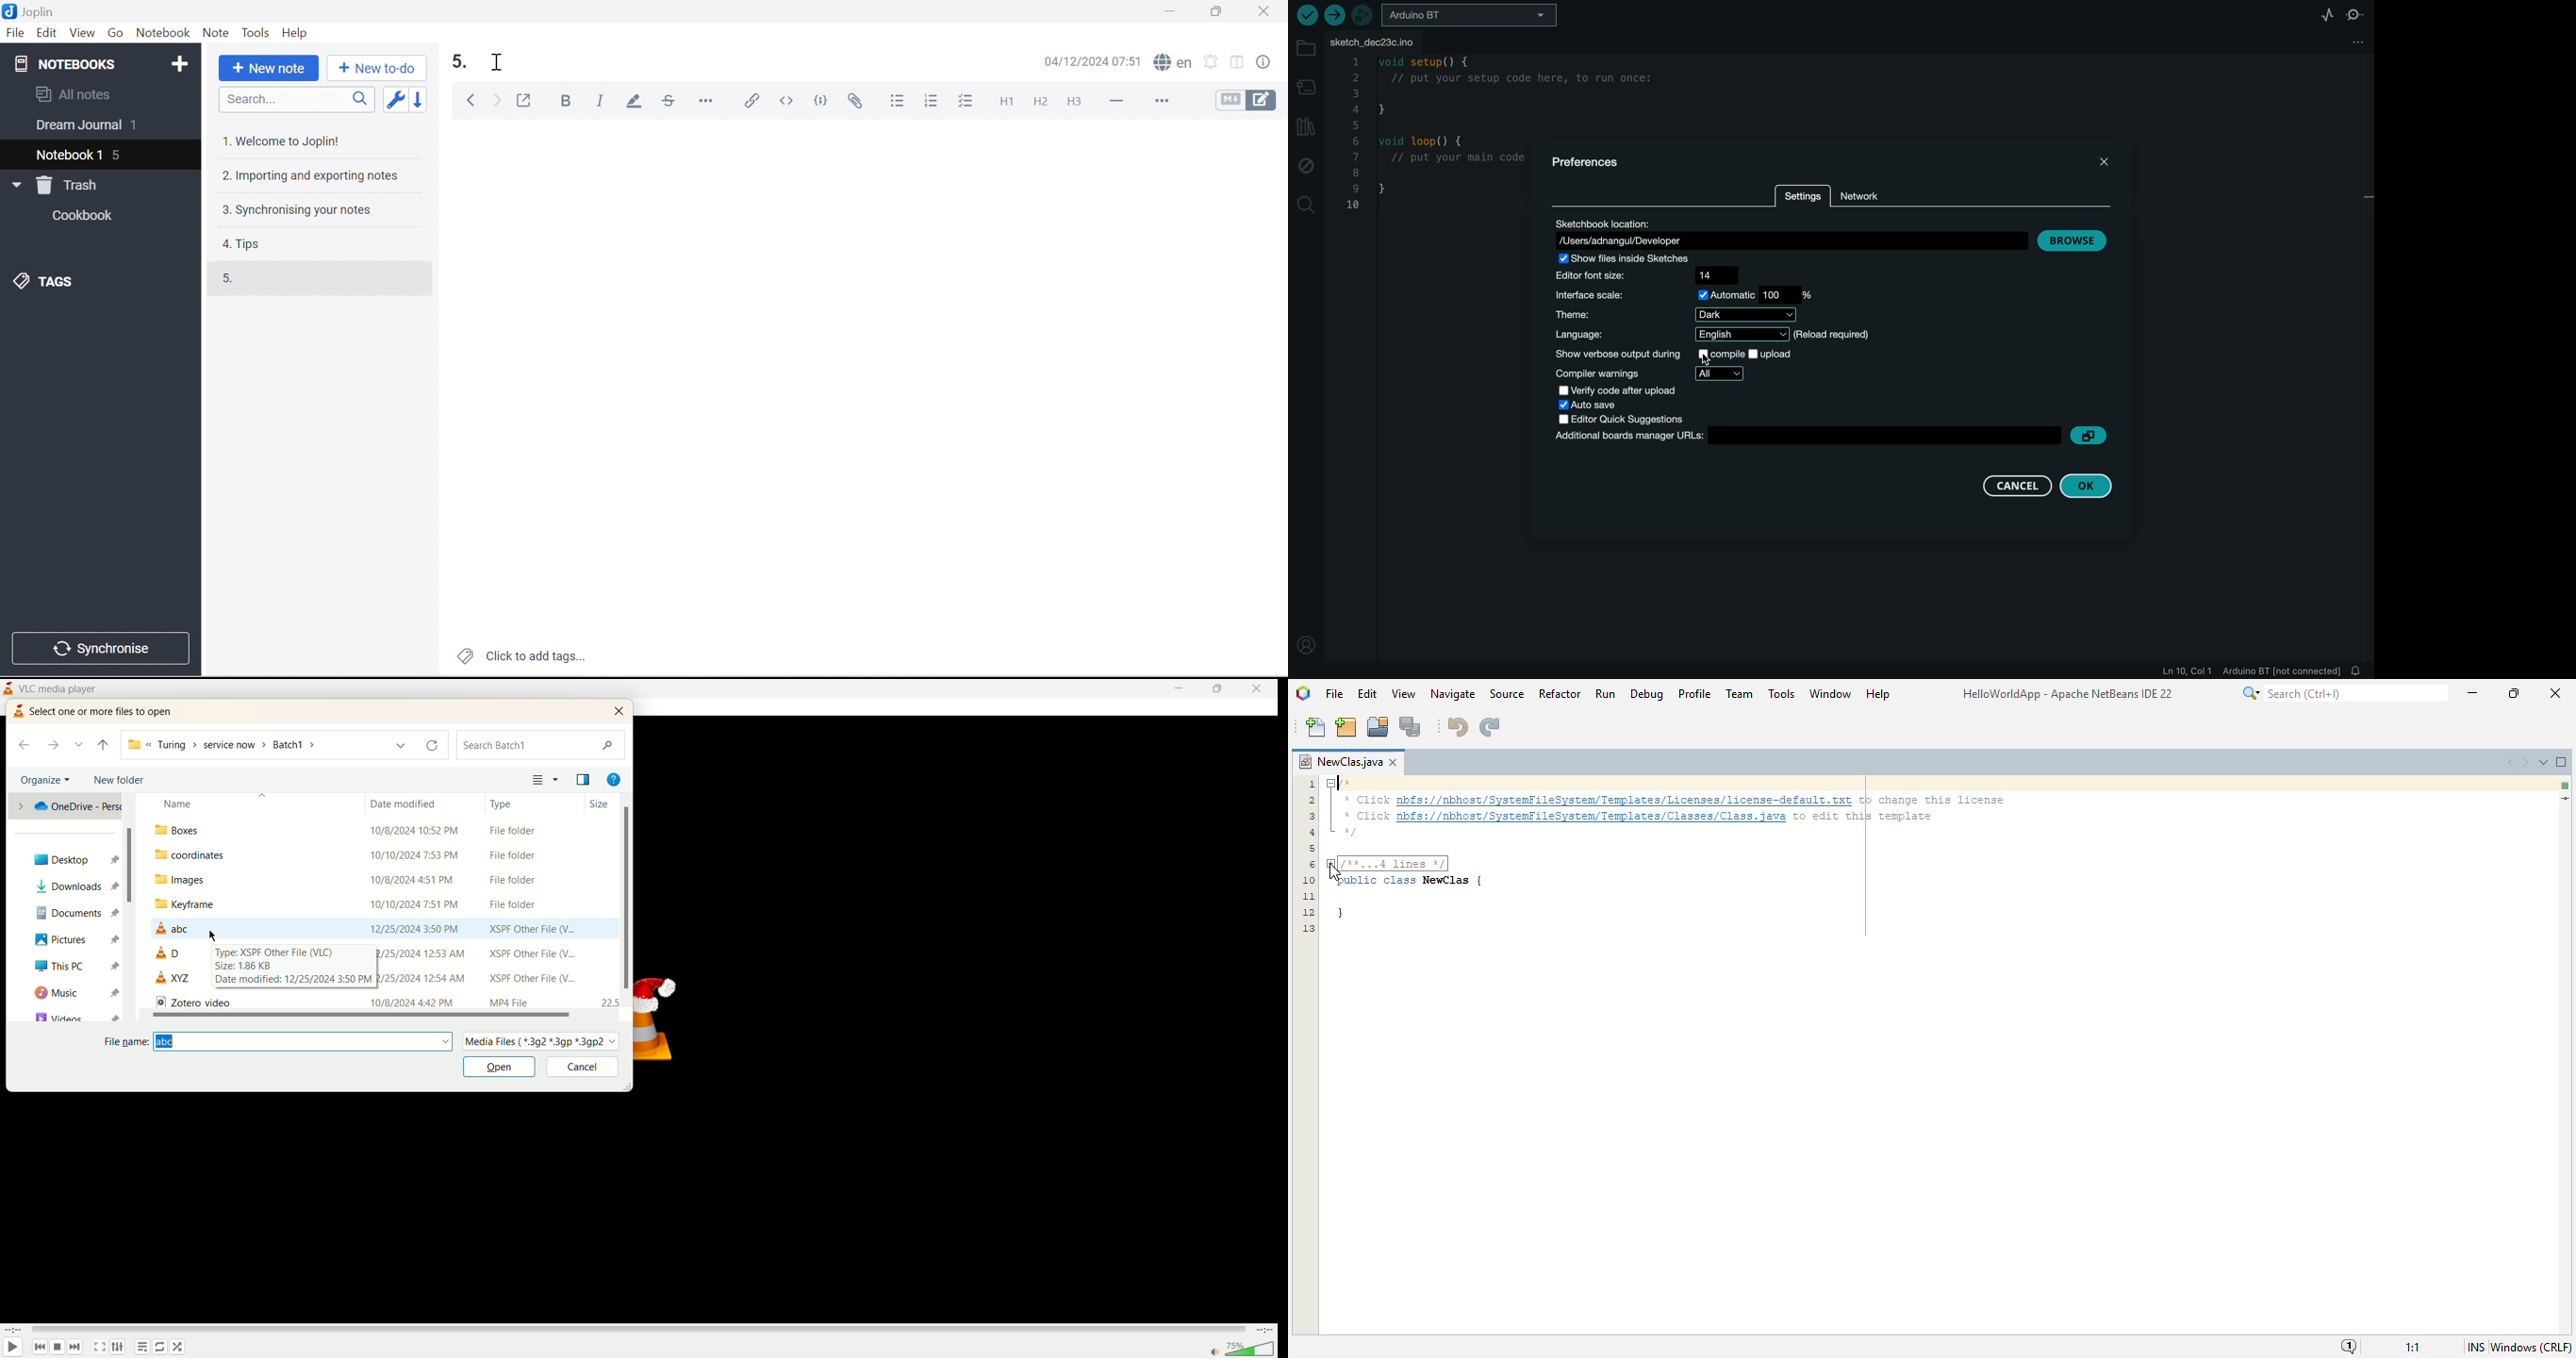 The height and width of the screenshot is (1372, 2576). Describe the element at coordinates (294, 967) in the screenshot. I see `file info ` at that location.